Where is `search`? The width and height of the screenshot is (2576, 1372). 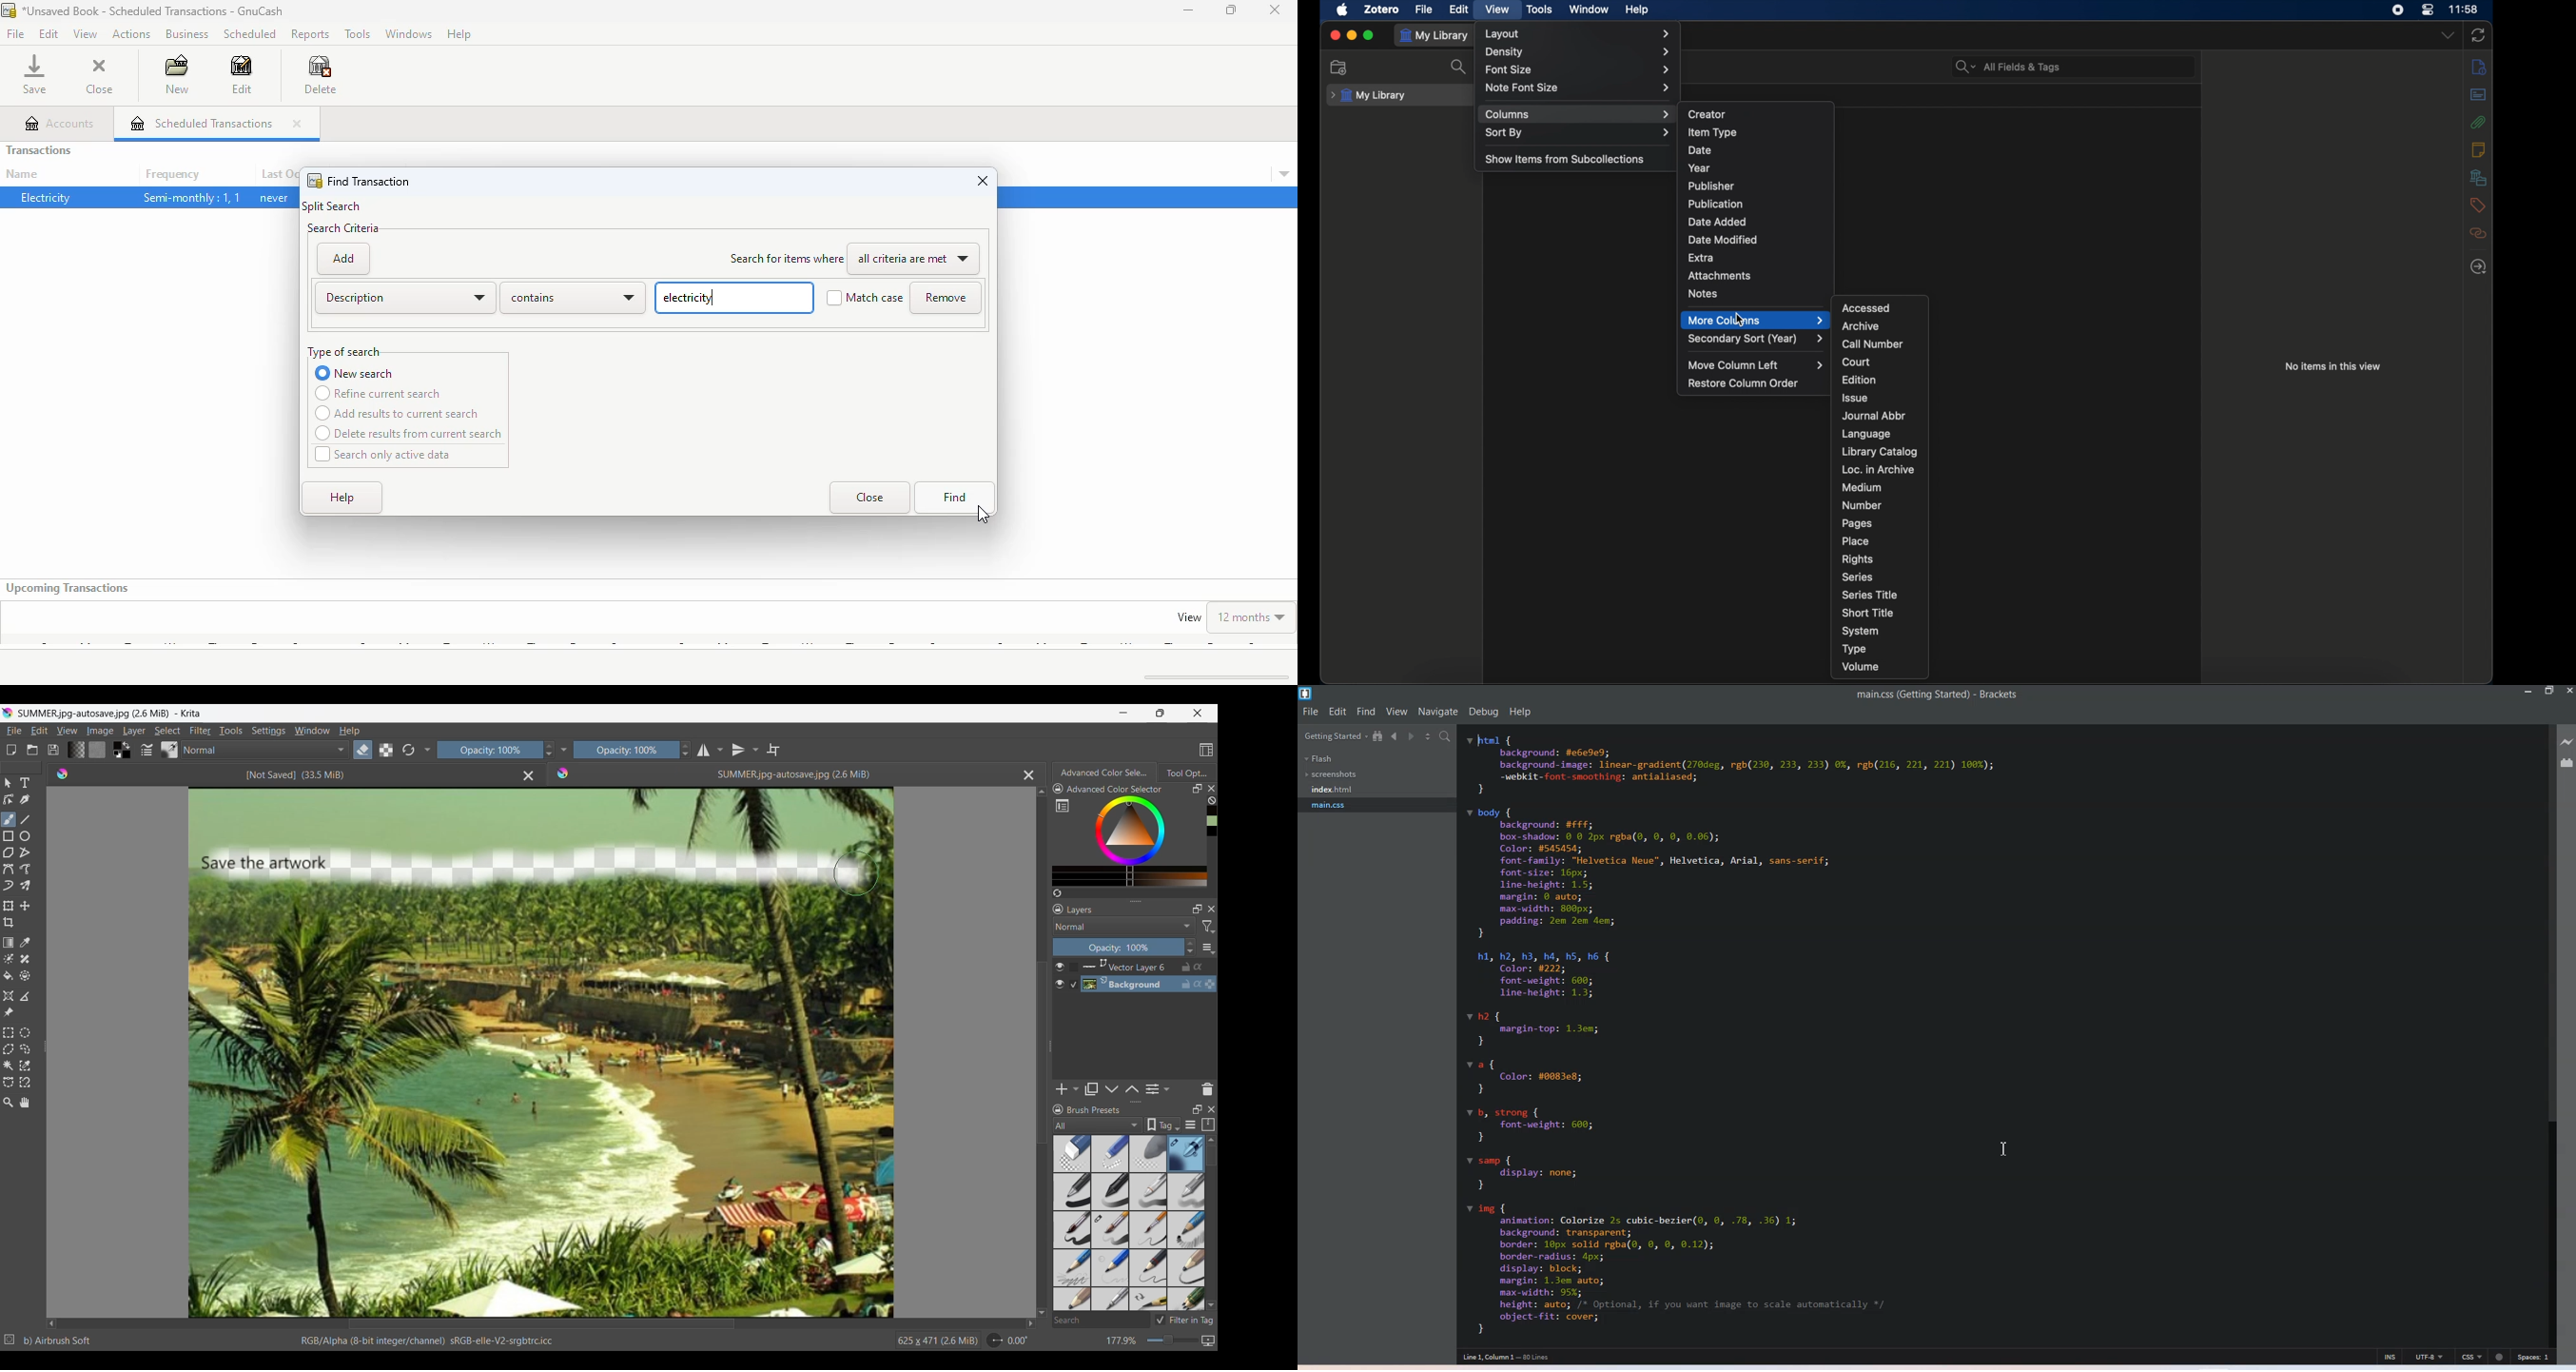 search is located at coordinates (1462, 67).